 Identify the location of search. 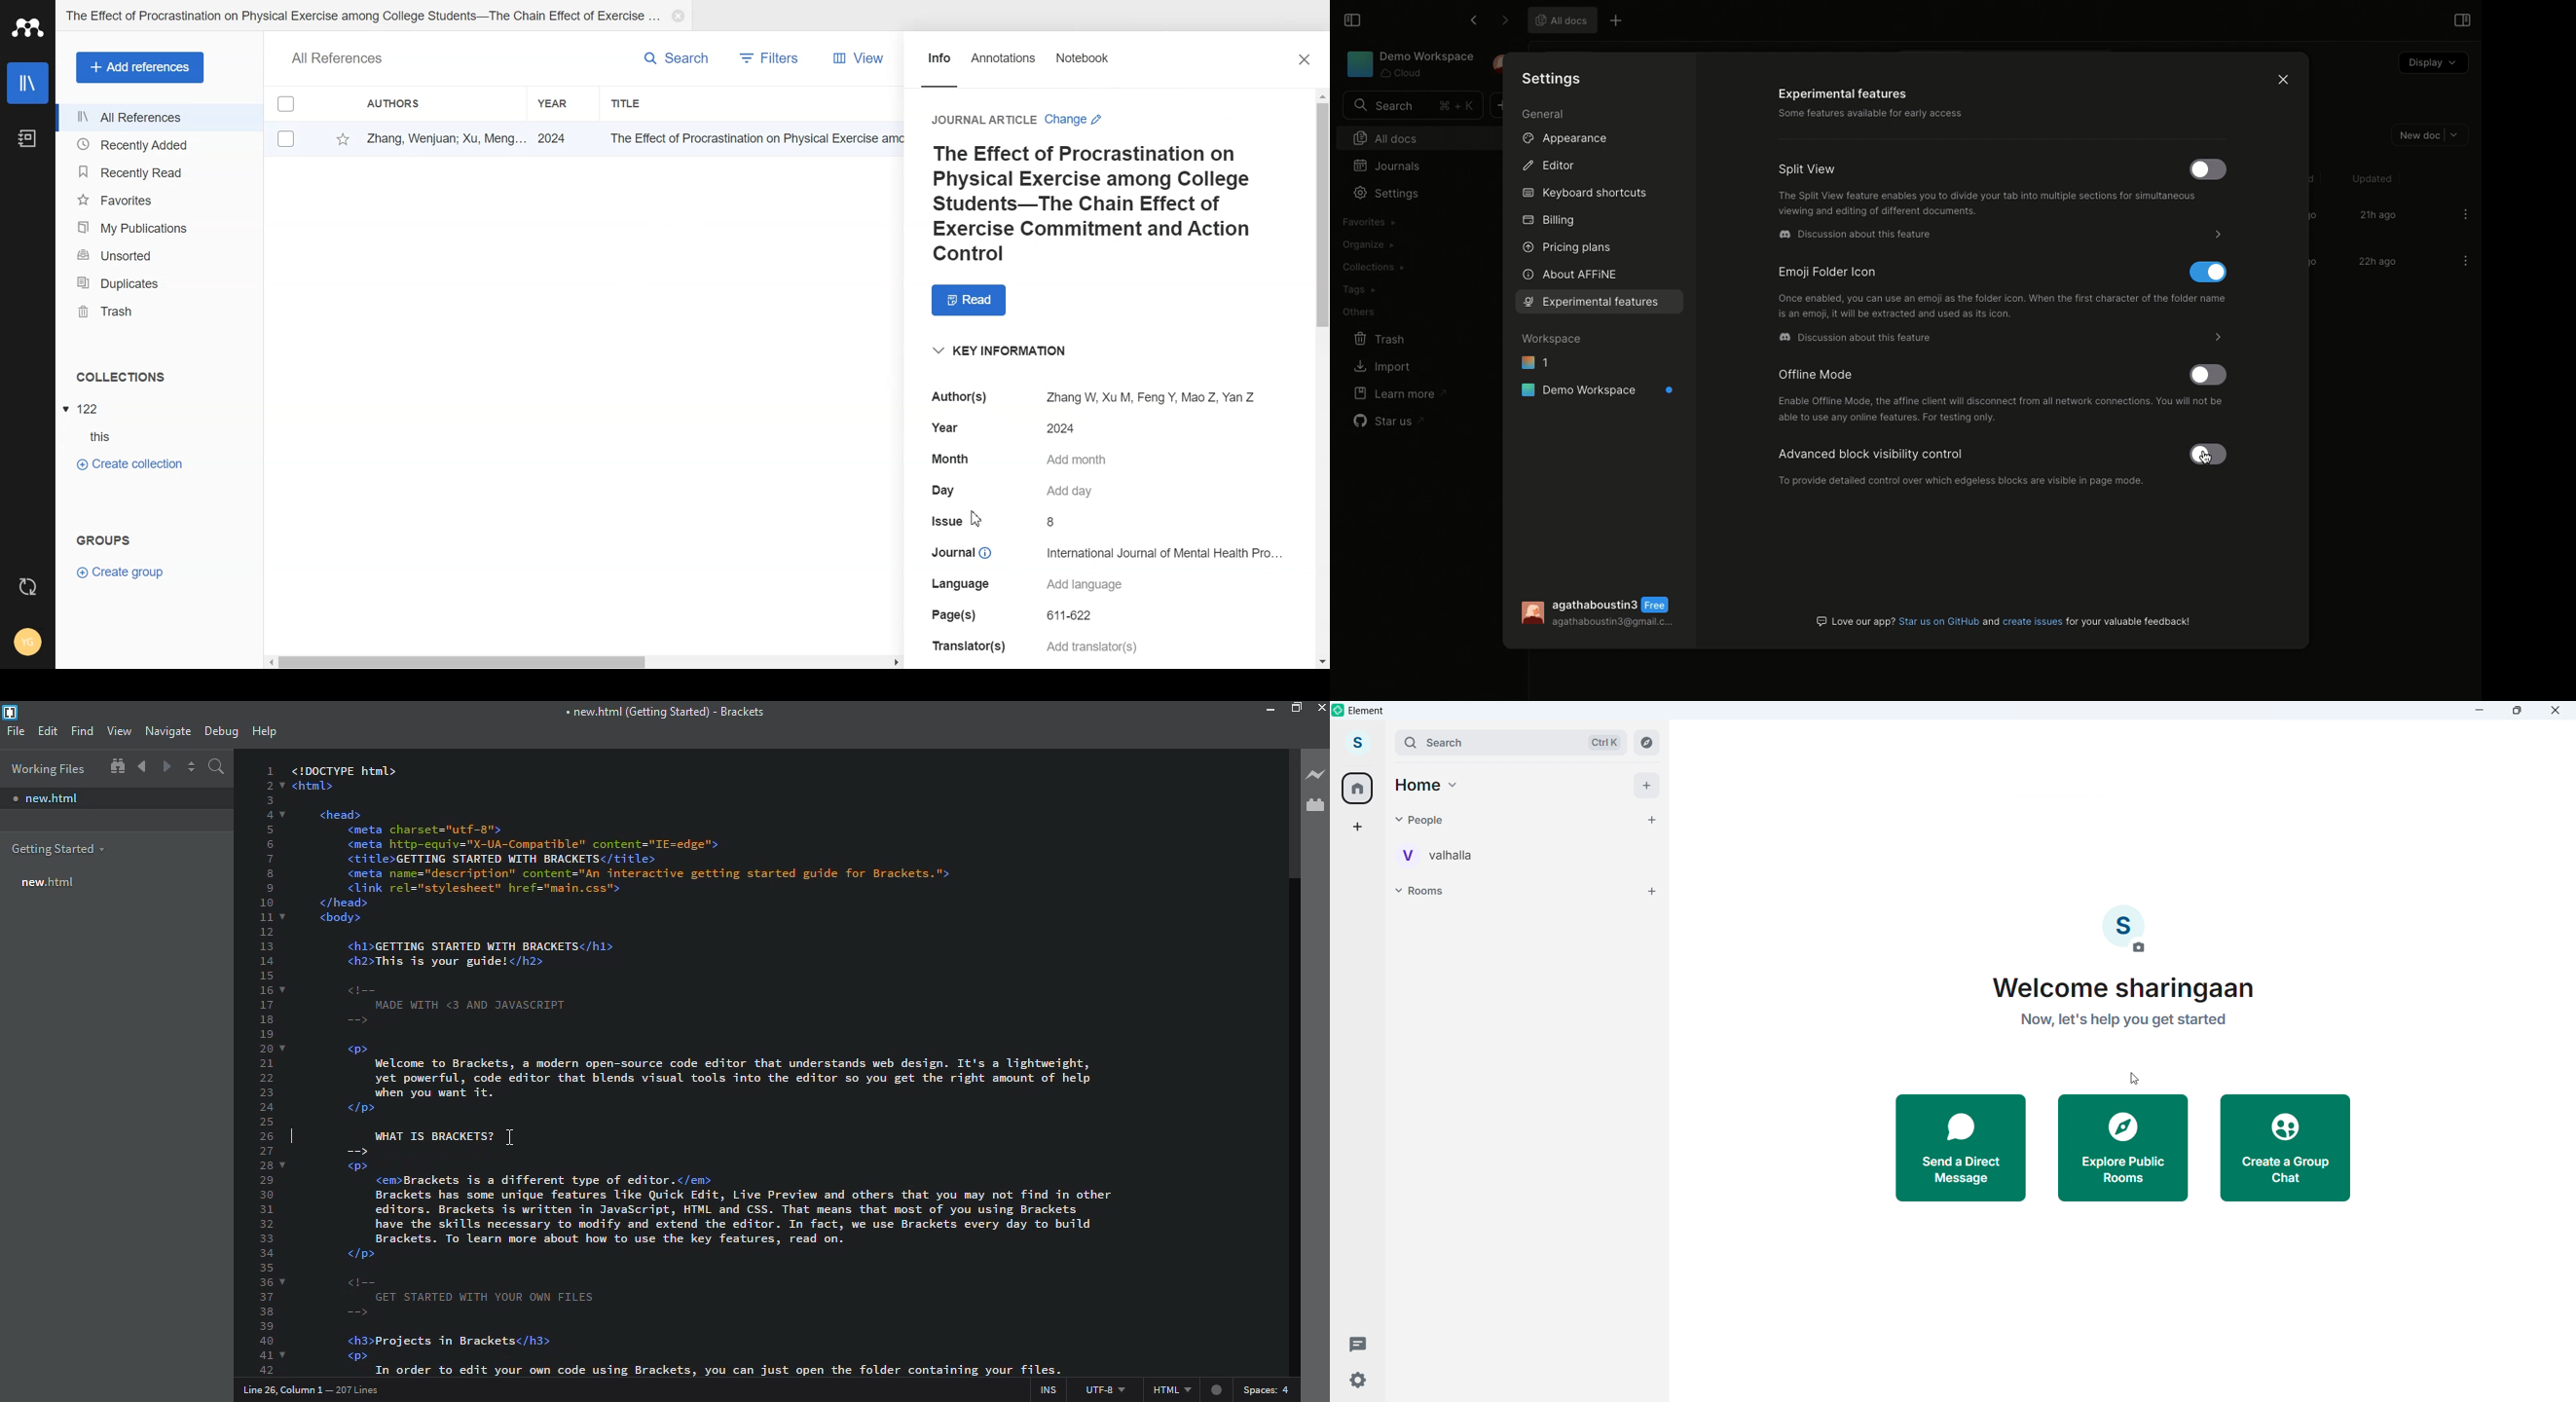
(1508, 741).